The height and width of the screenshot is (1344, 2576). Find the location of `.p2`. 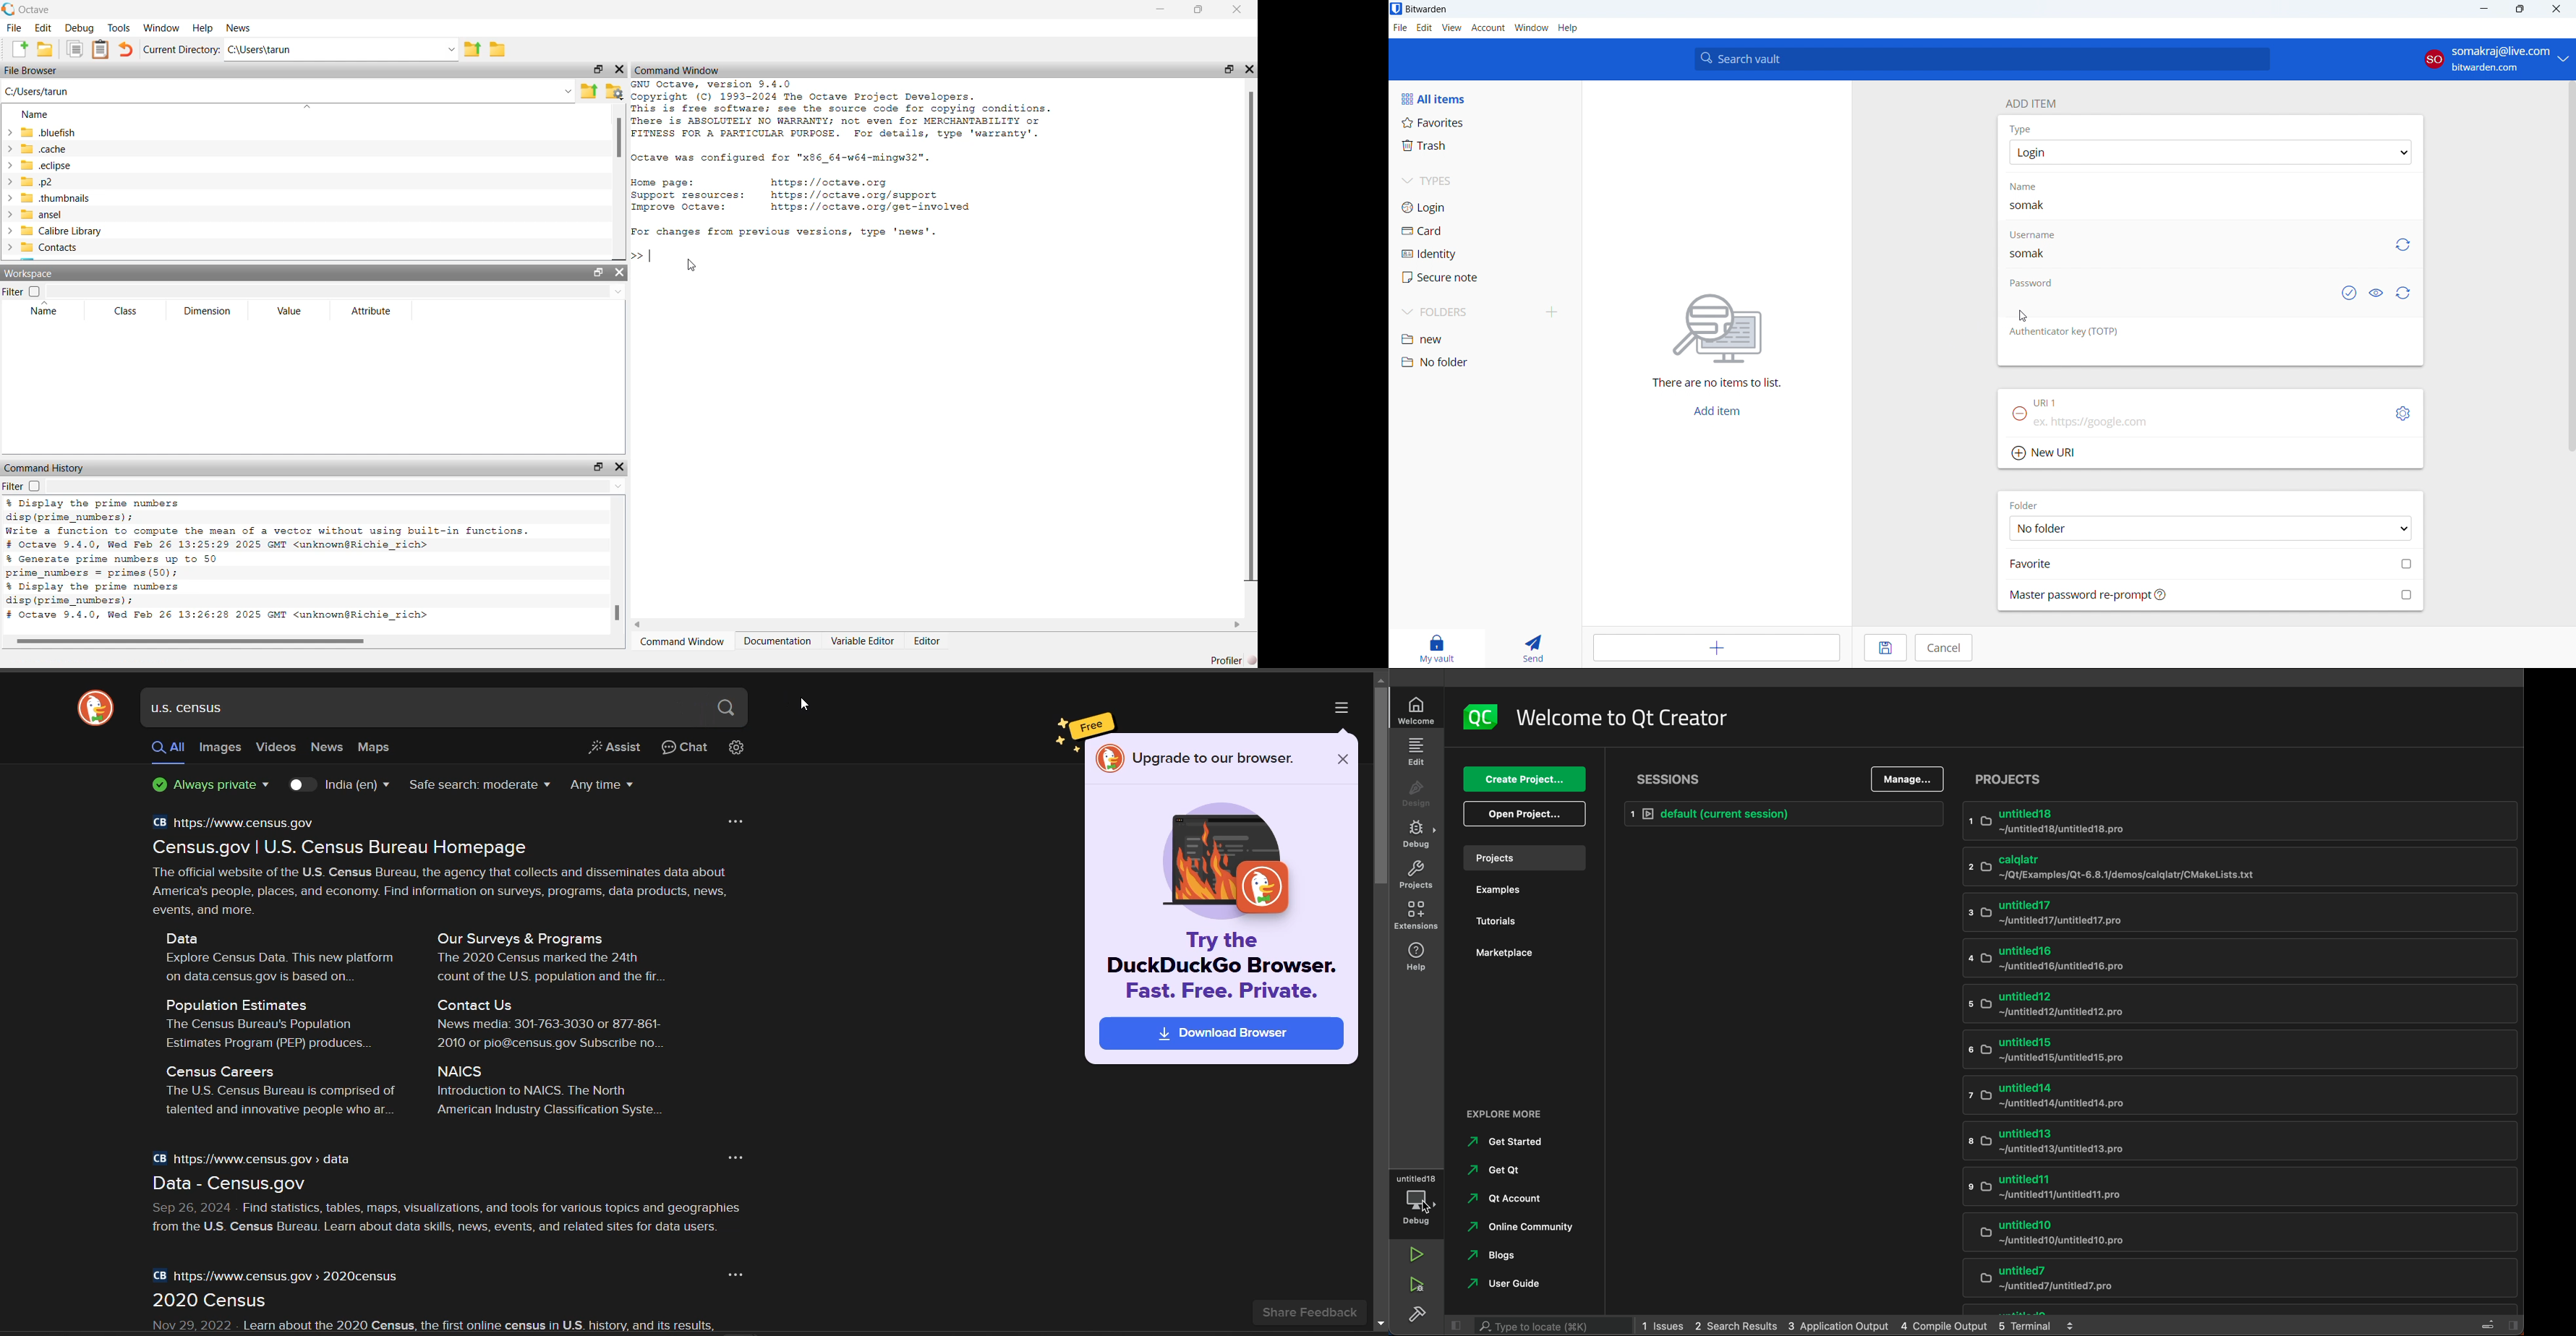

.p2 is located at coordinates (38, 182).